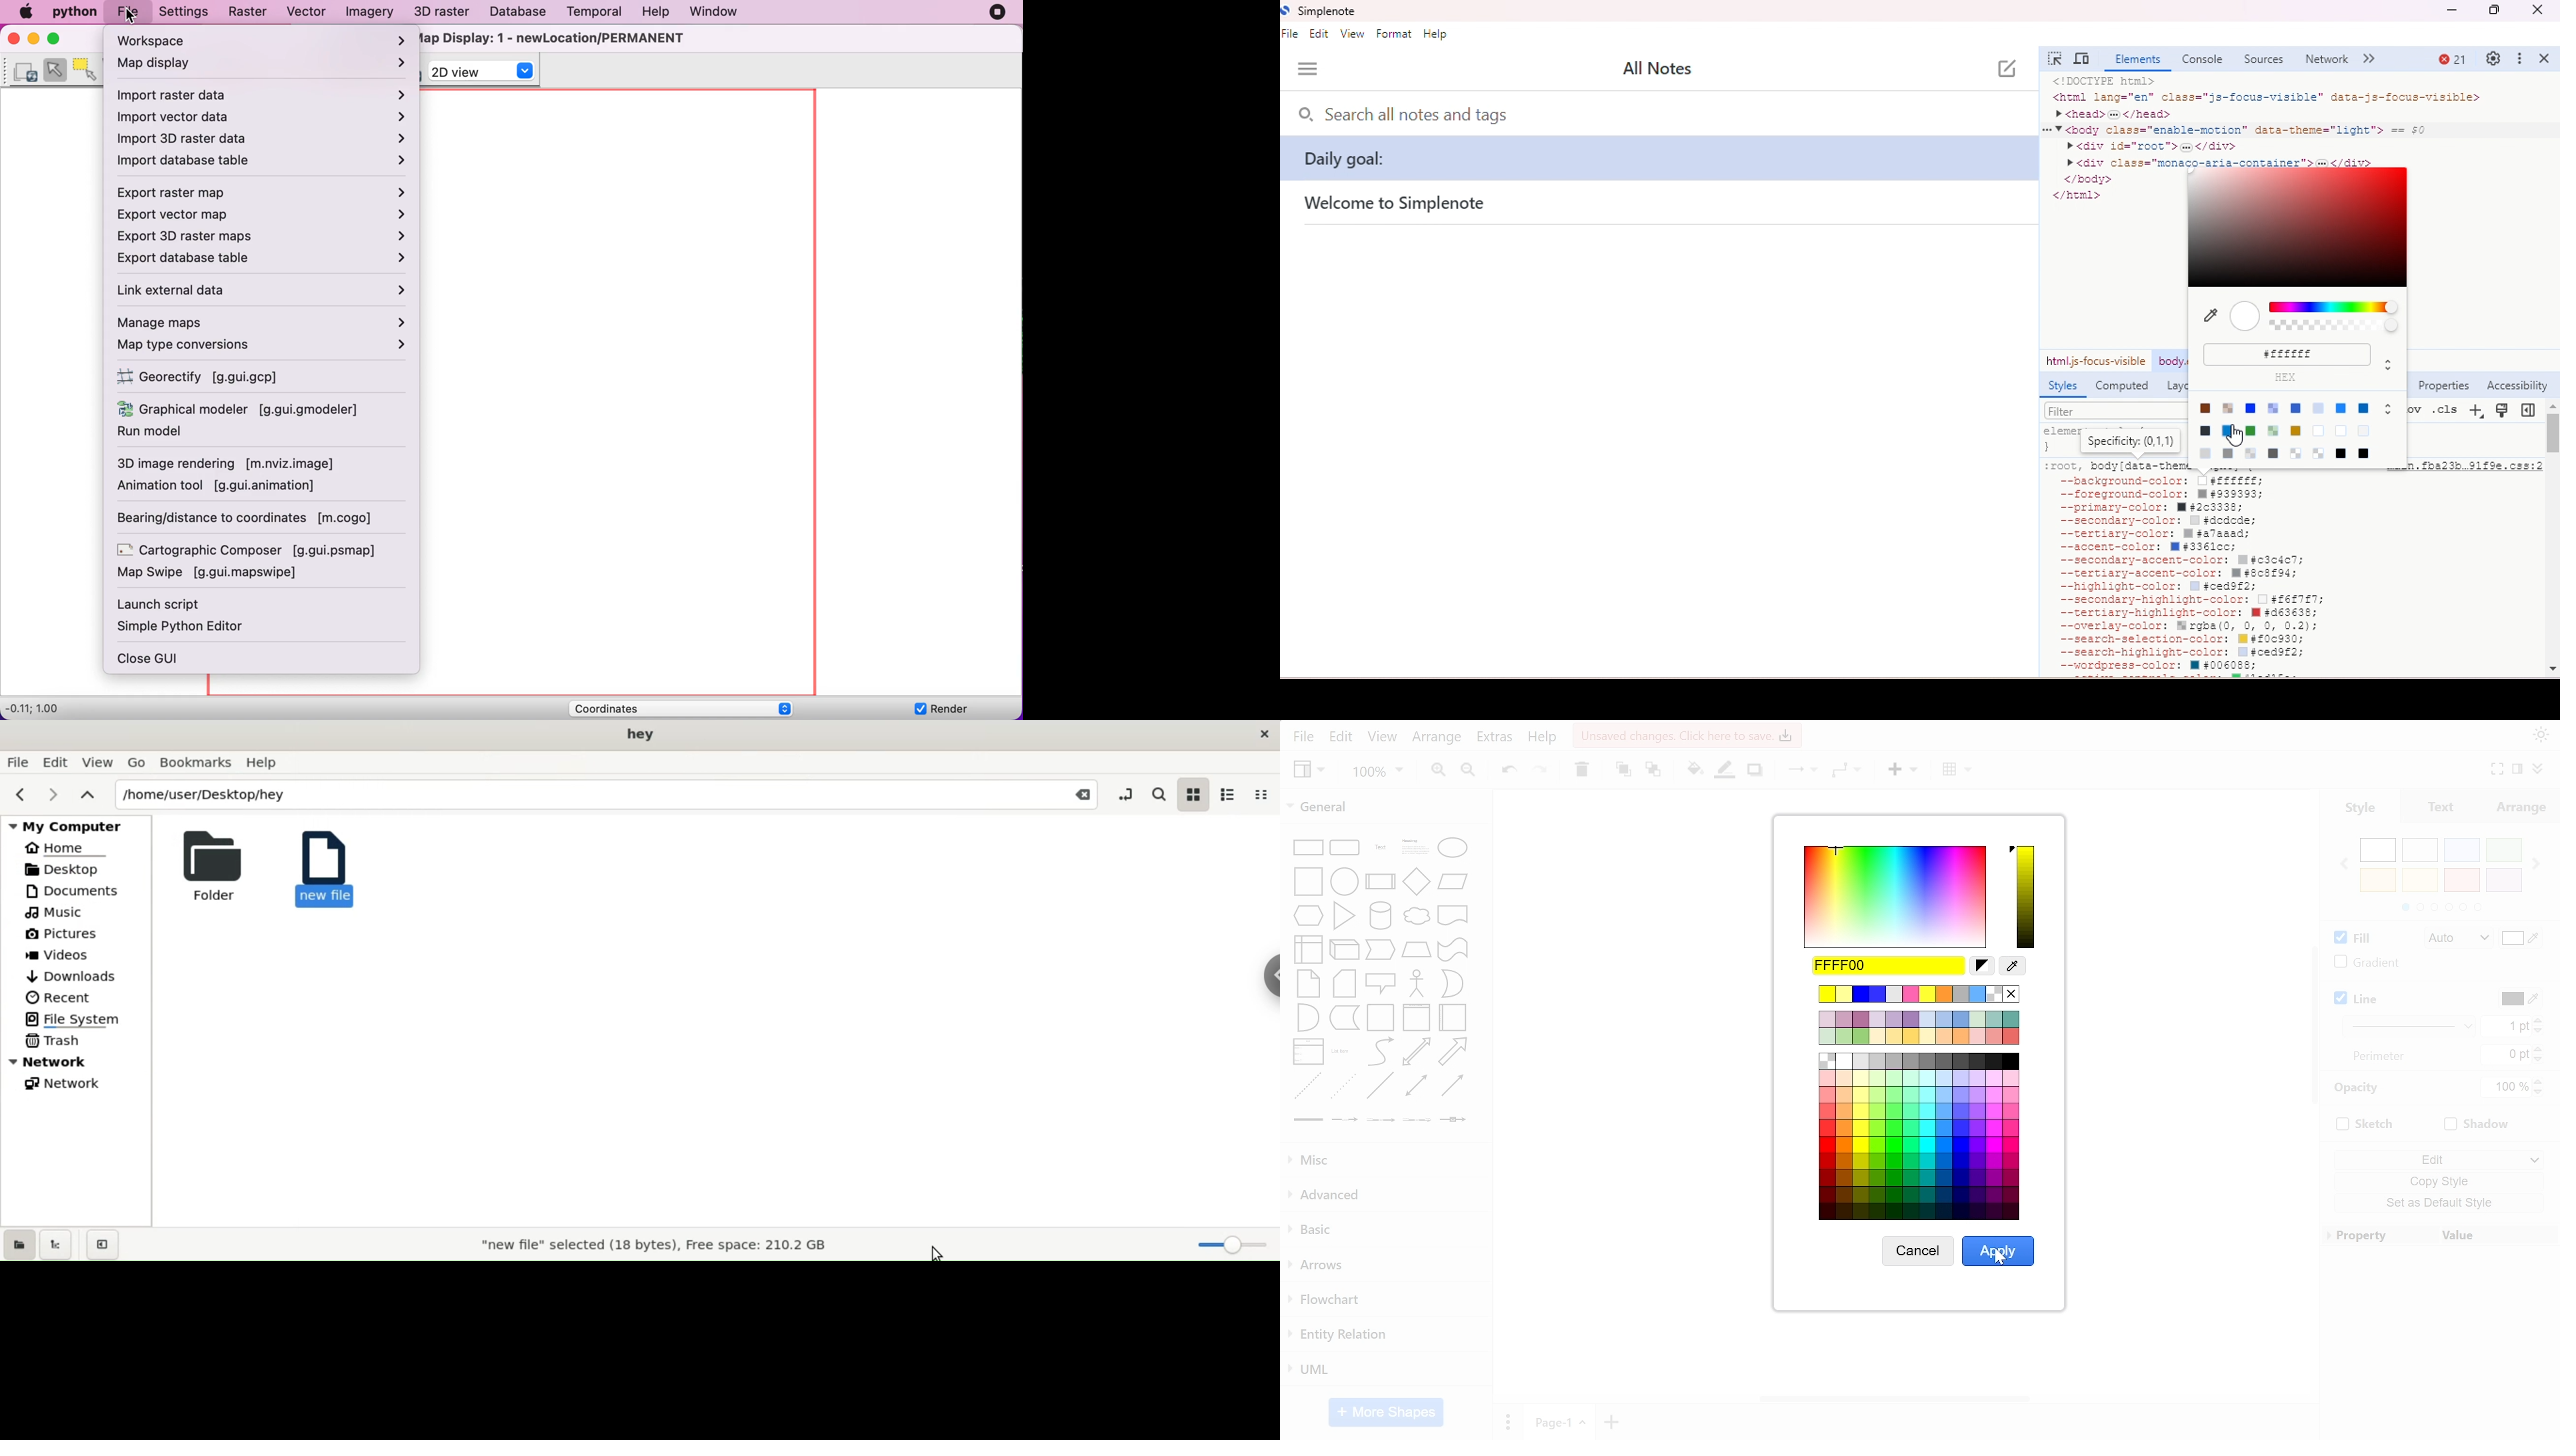 Image resolution: width=2576 pixels, height=1456 pixels. Describe the element at coordinates (1982, 966) in the screenshot. I see `reset` at that location.